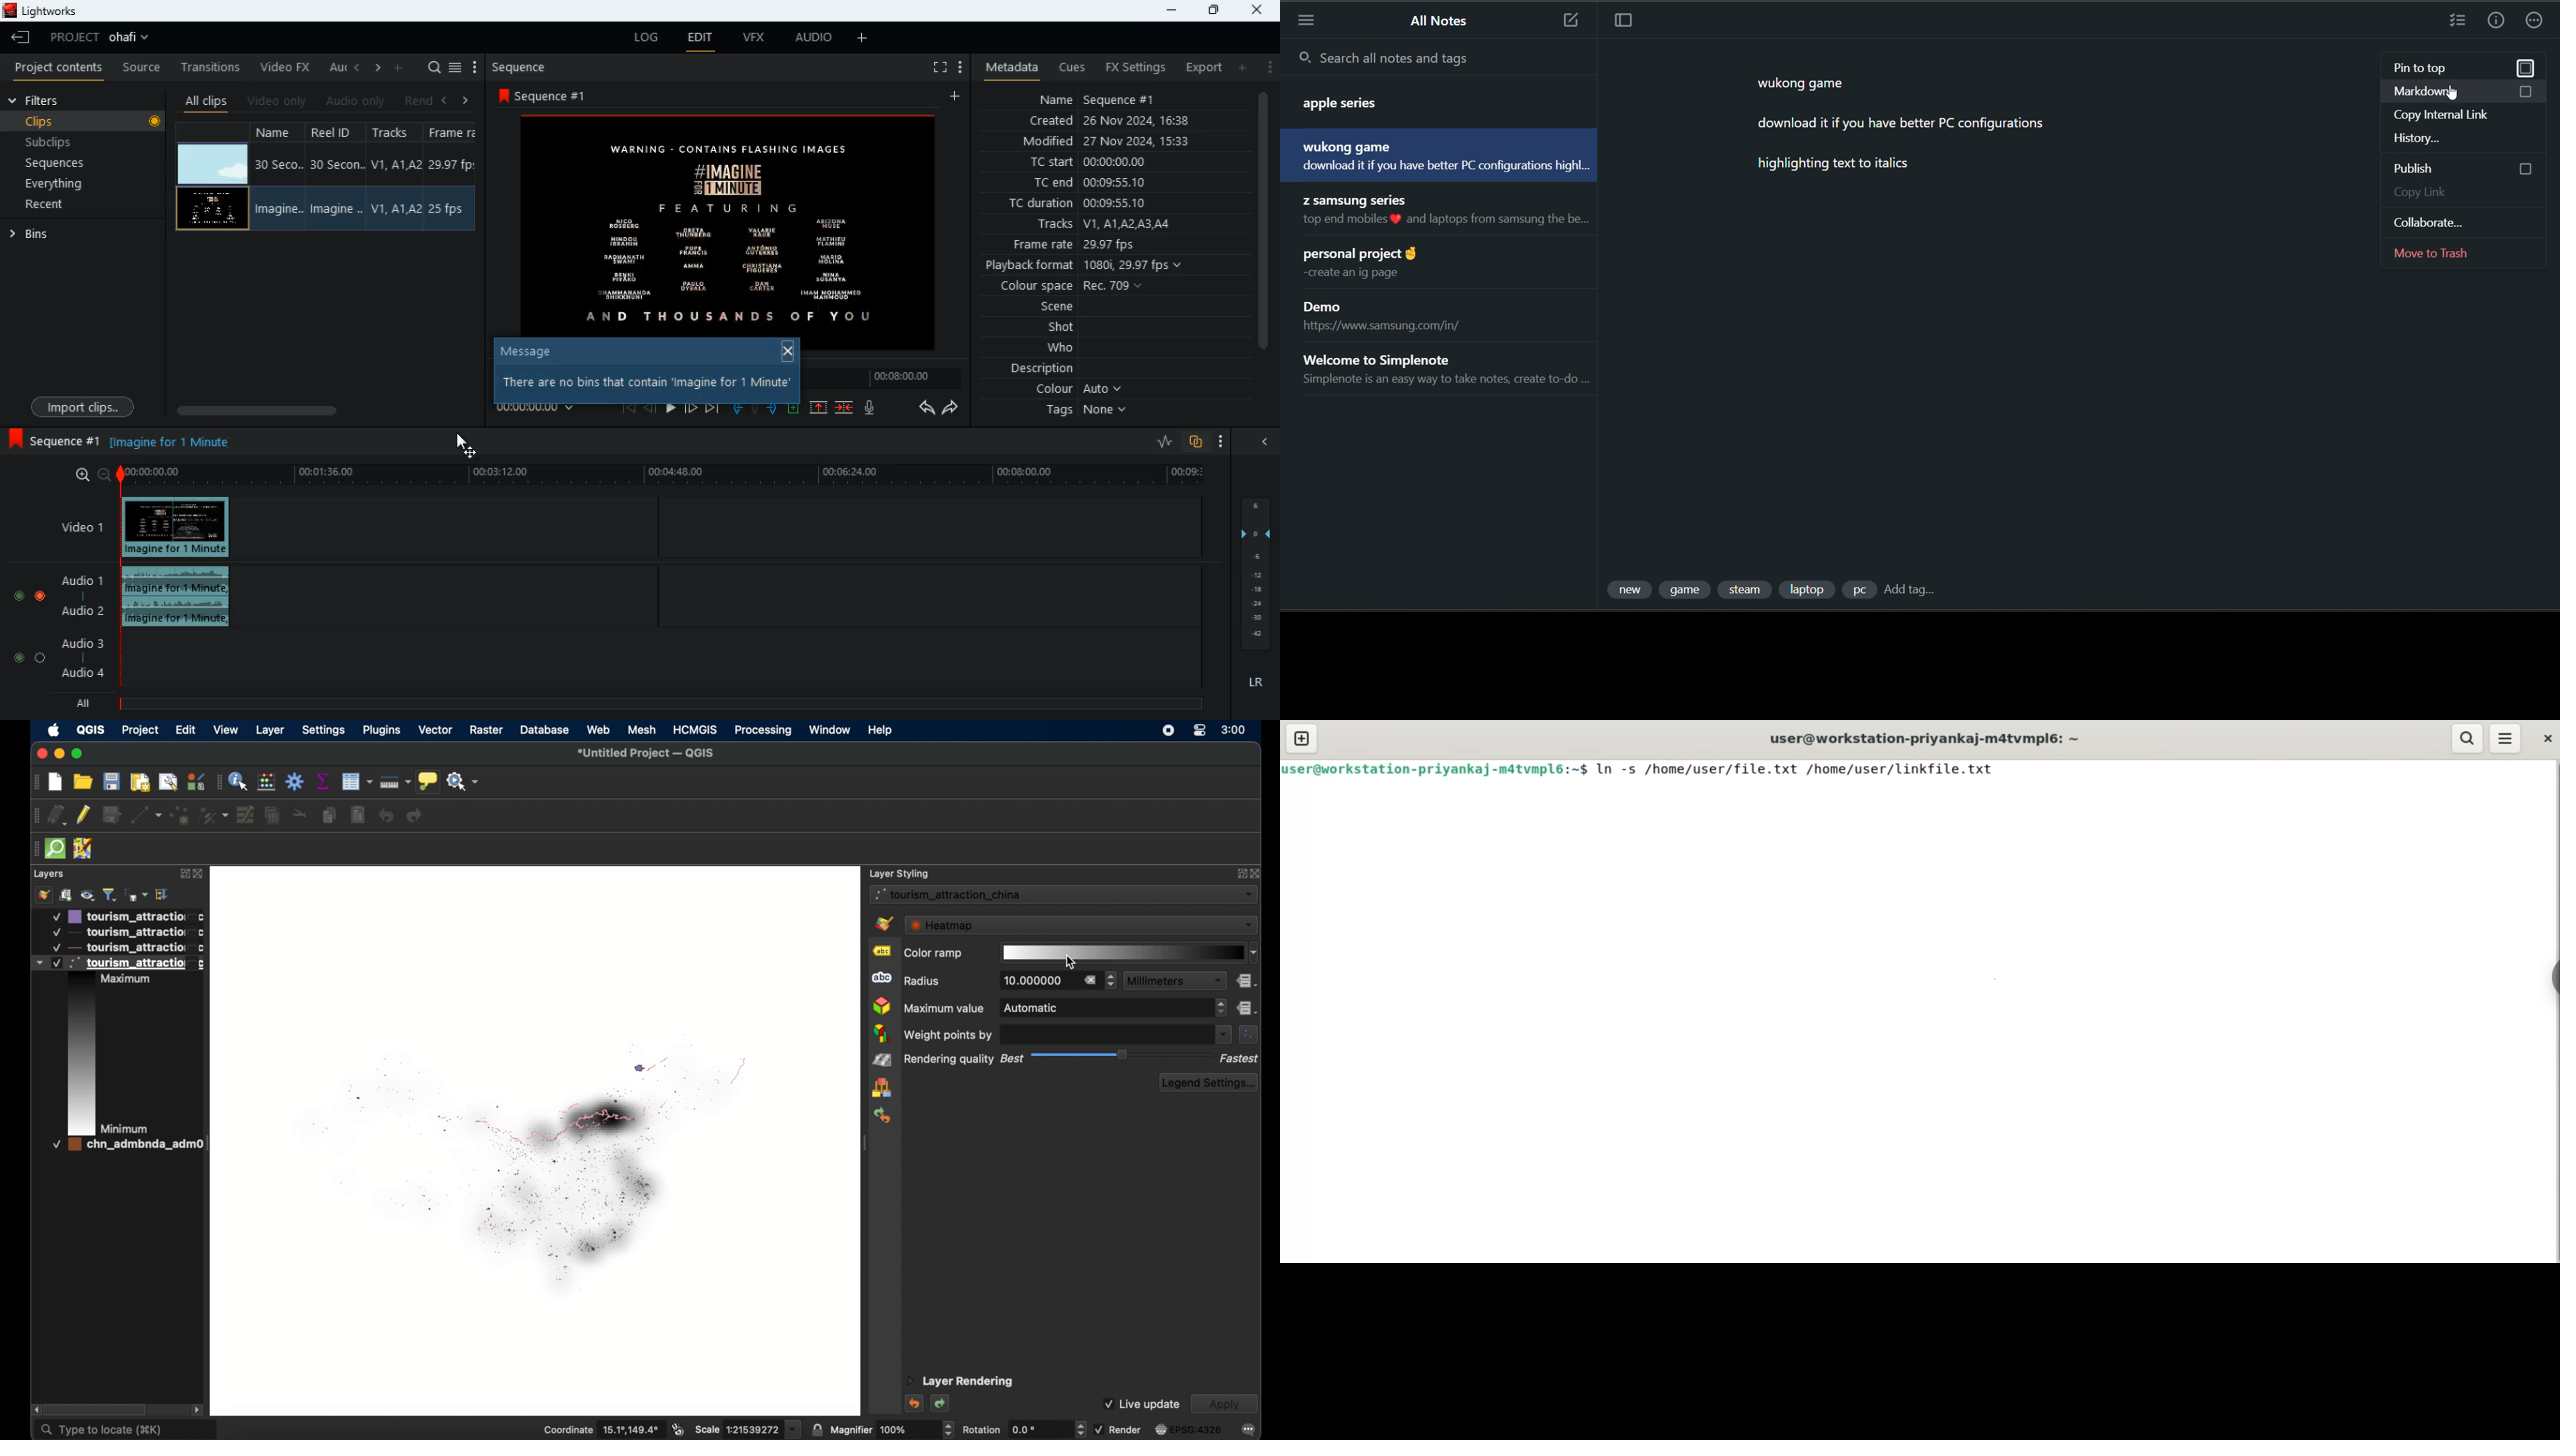 The height and width of the screenshot is (1456, 2576). Describe the element at coordinates (163, 894) in the screenshot. I see `expand` at that location.